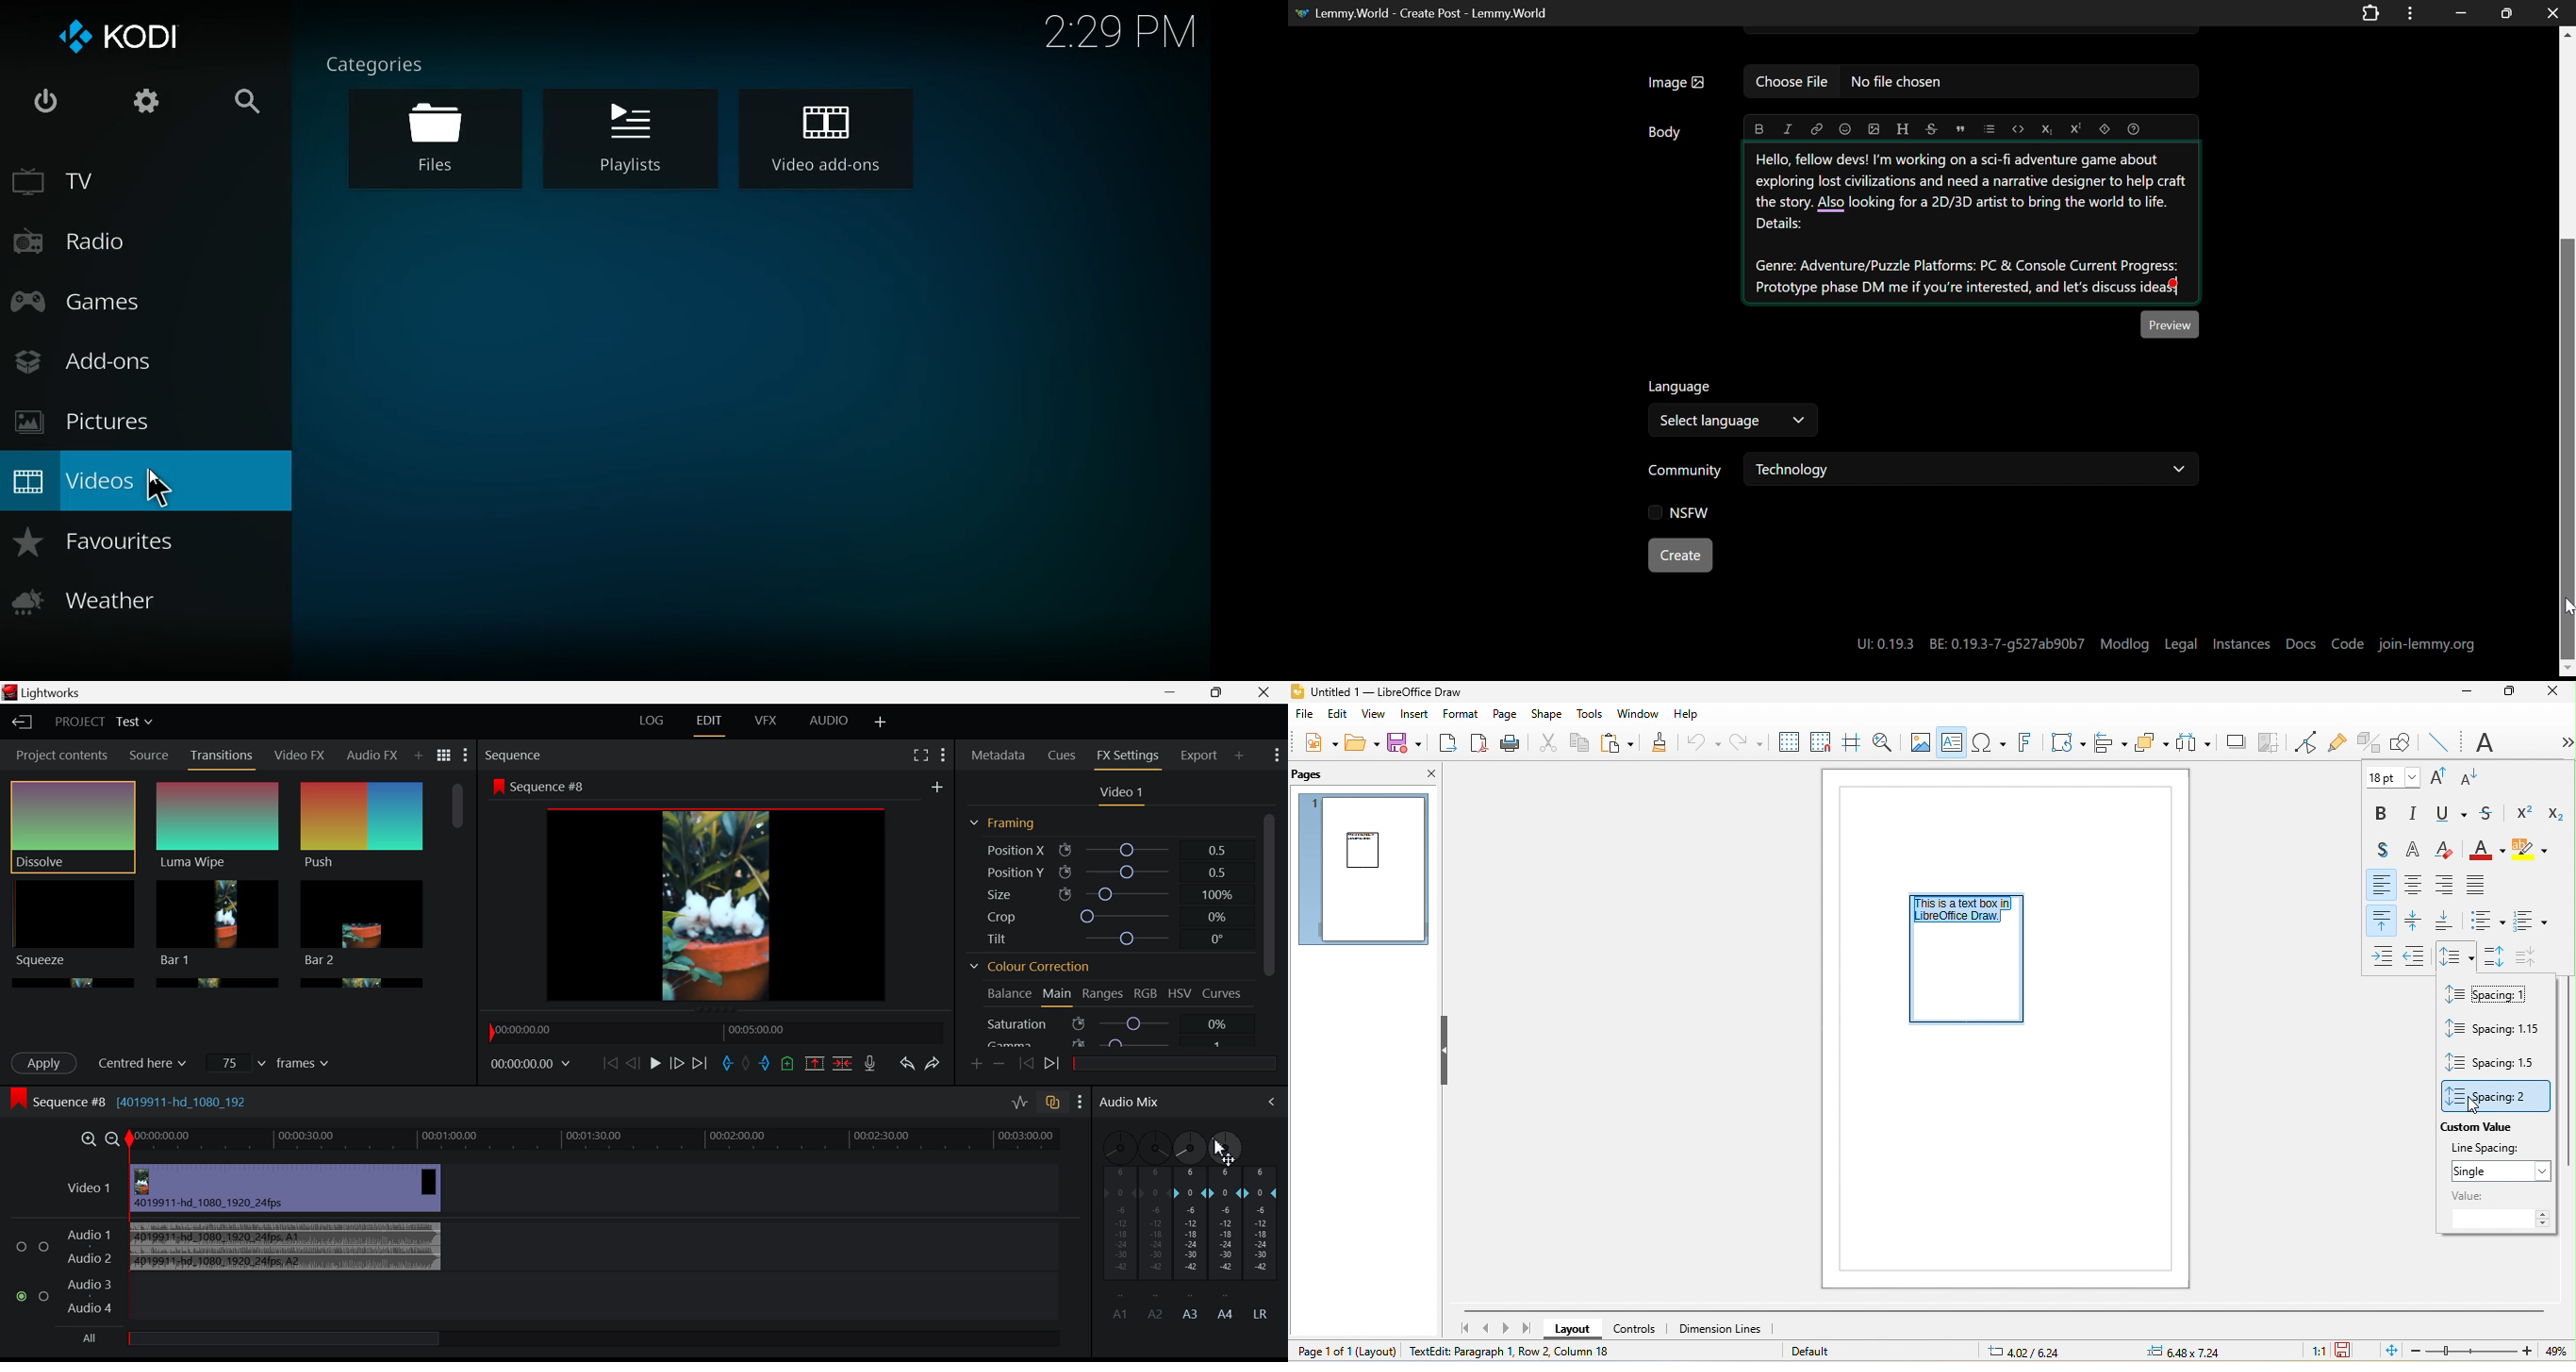 The width and height of the screenshot is (2576, 1372). I want to click on decrease font size, so click(2472, 777).